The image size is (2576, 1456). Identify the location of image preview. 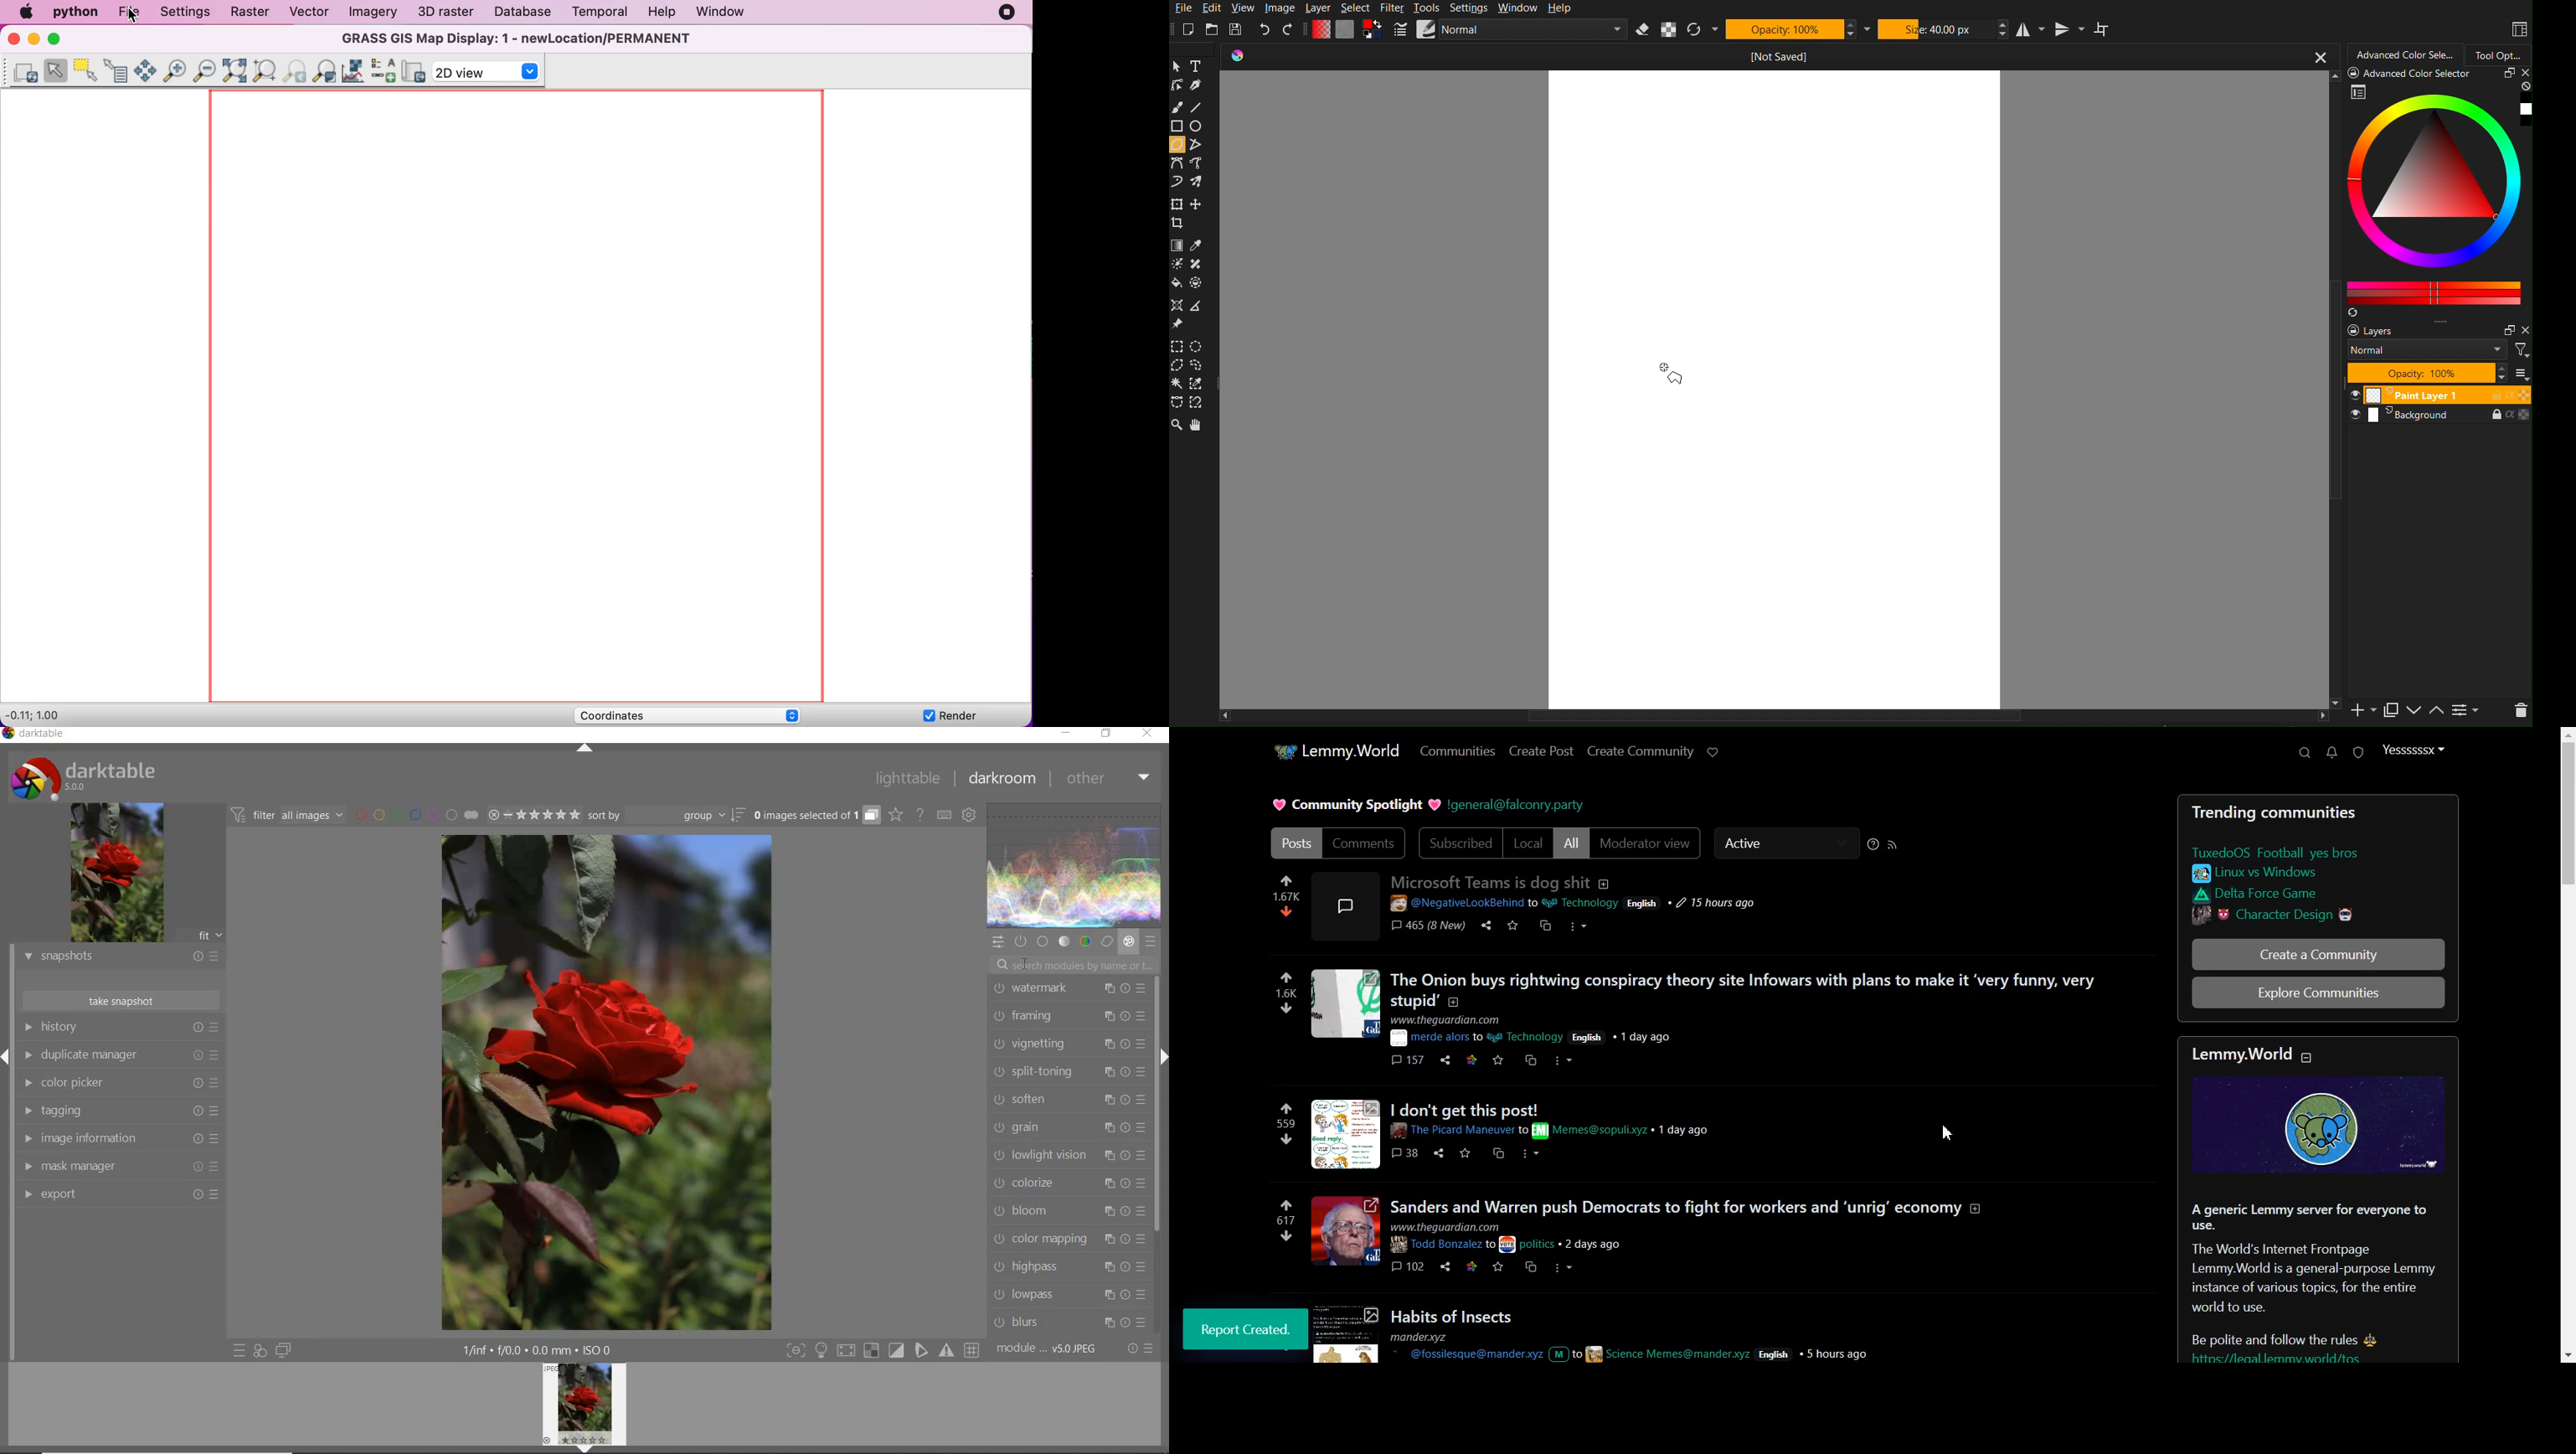
(584, 1408).